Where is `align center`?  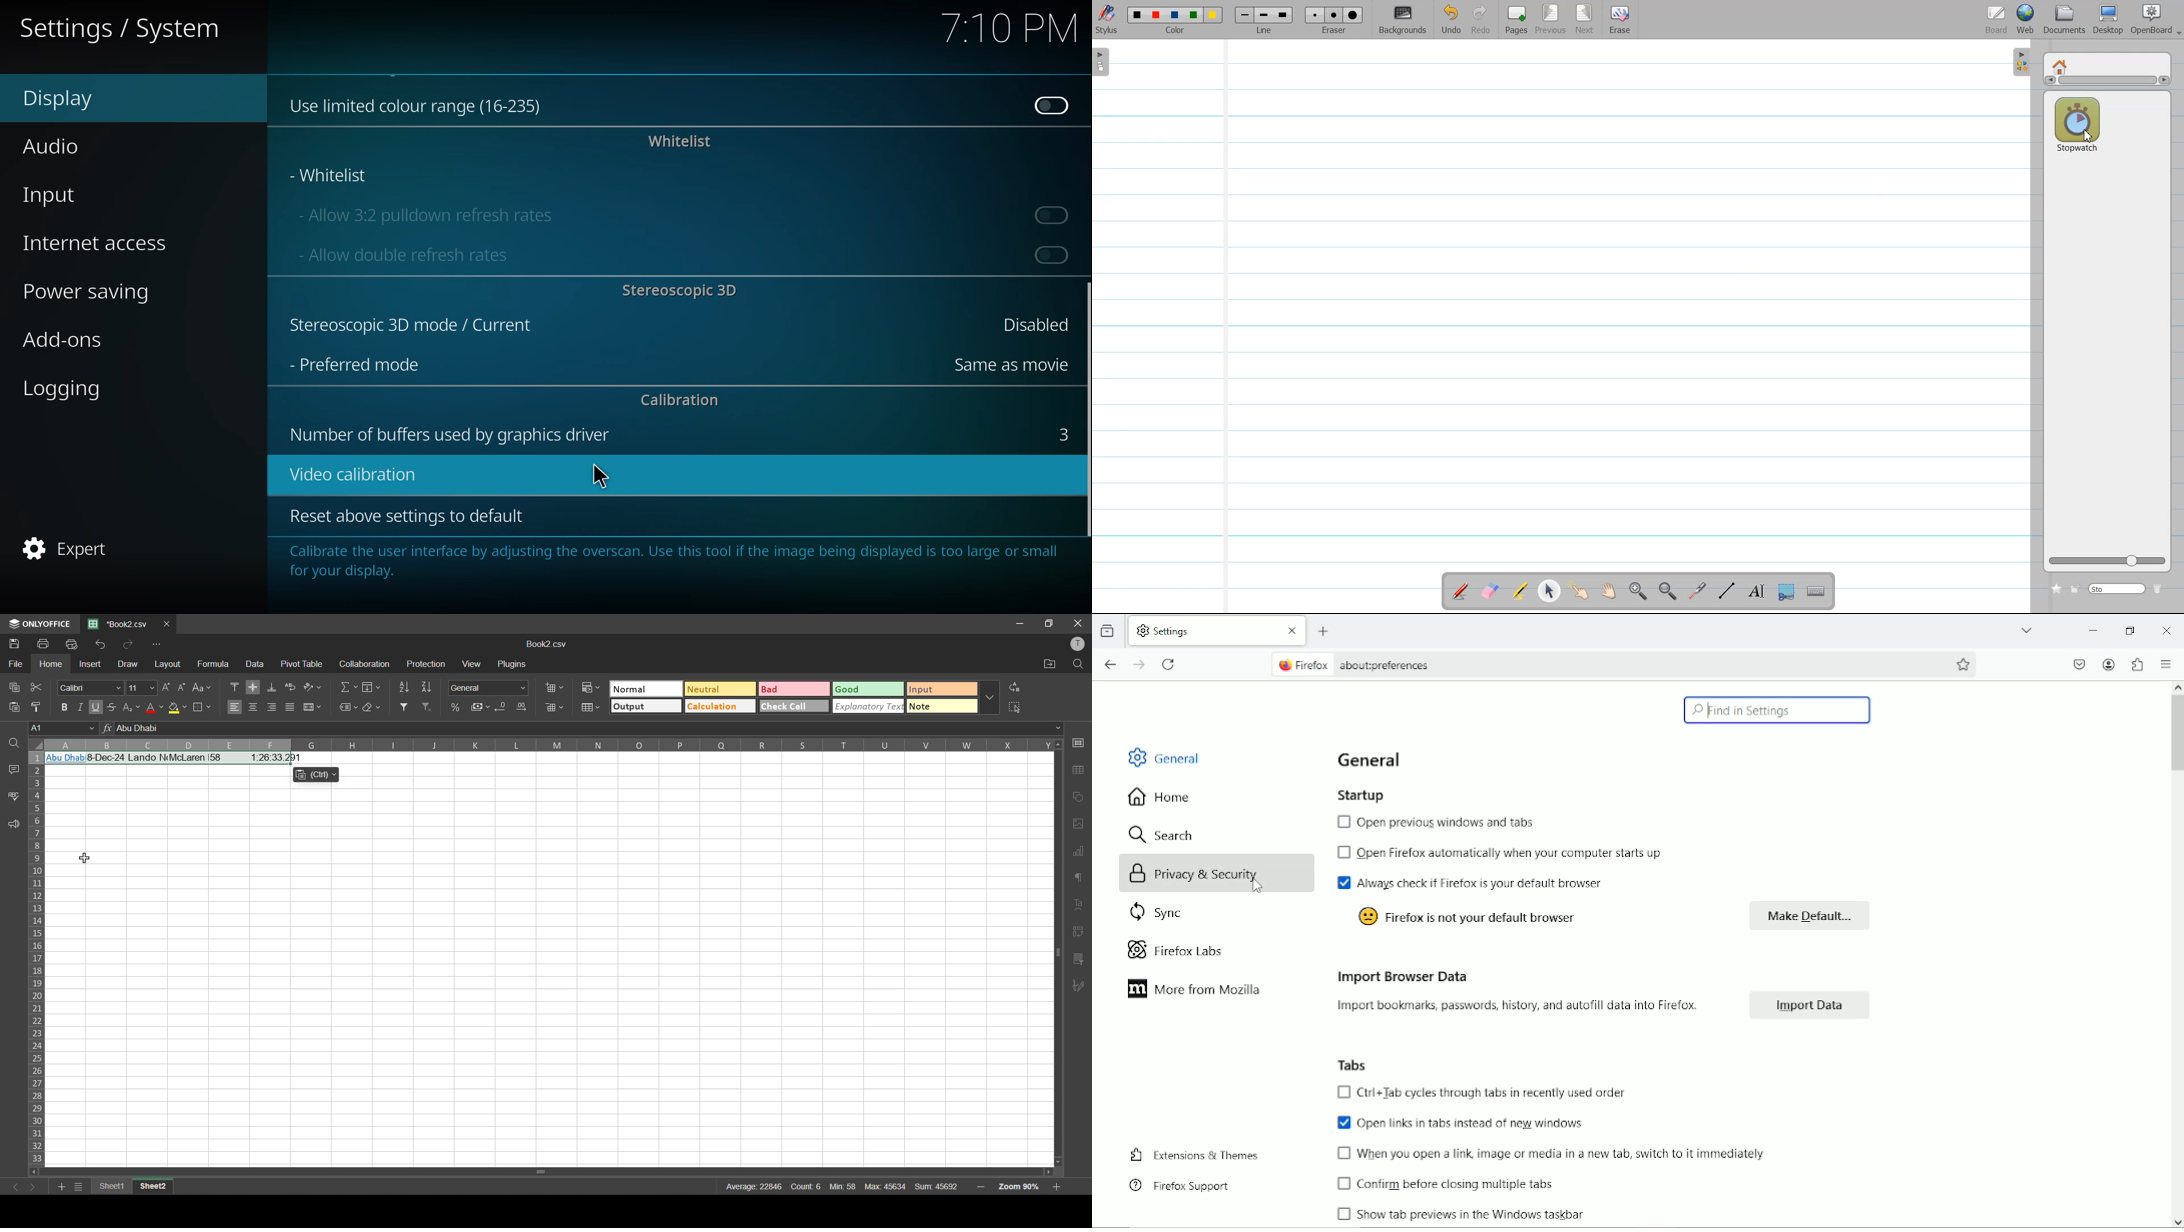 align center is located at coordinates (254, 707).